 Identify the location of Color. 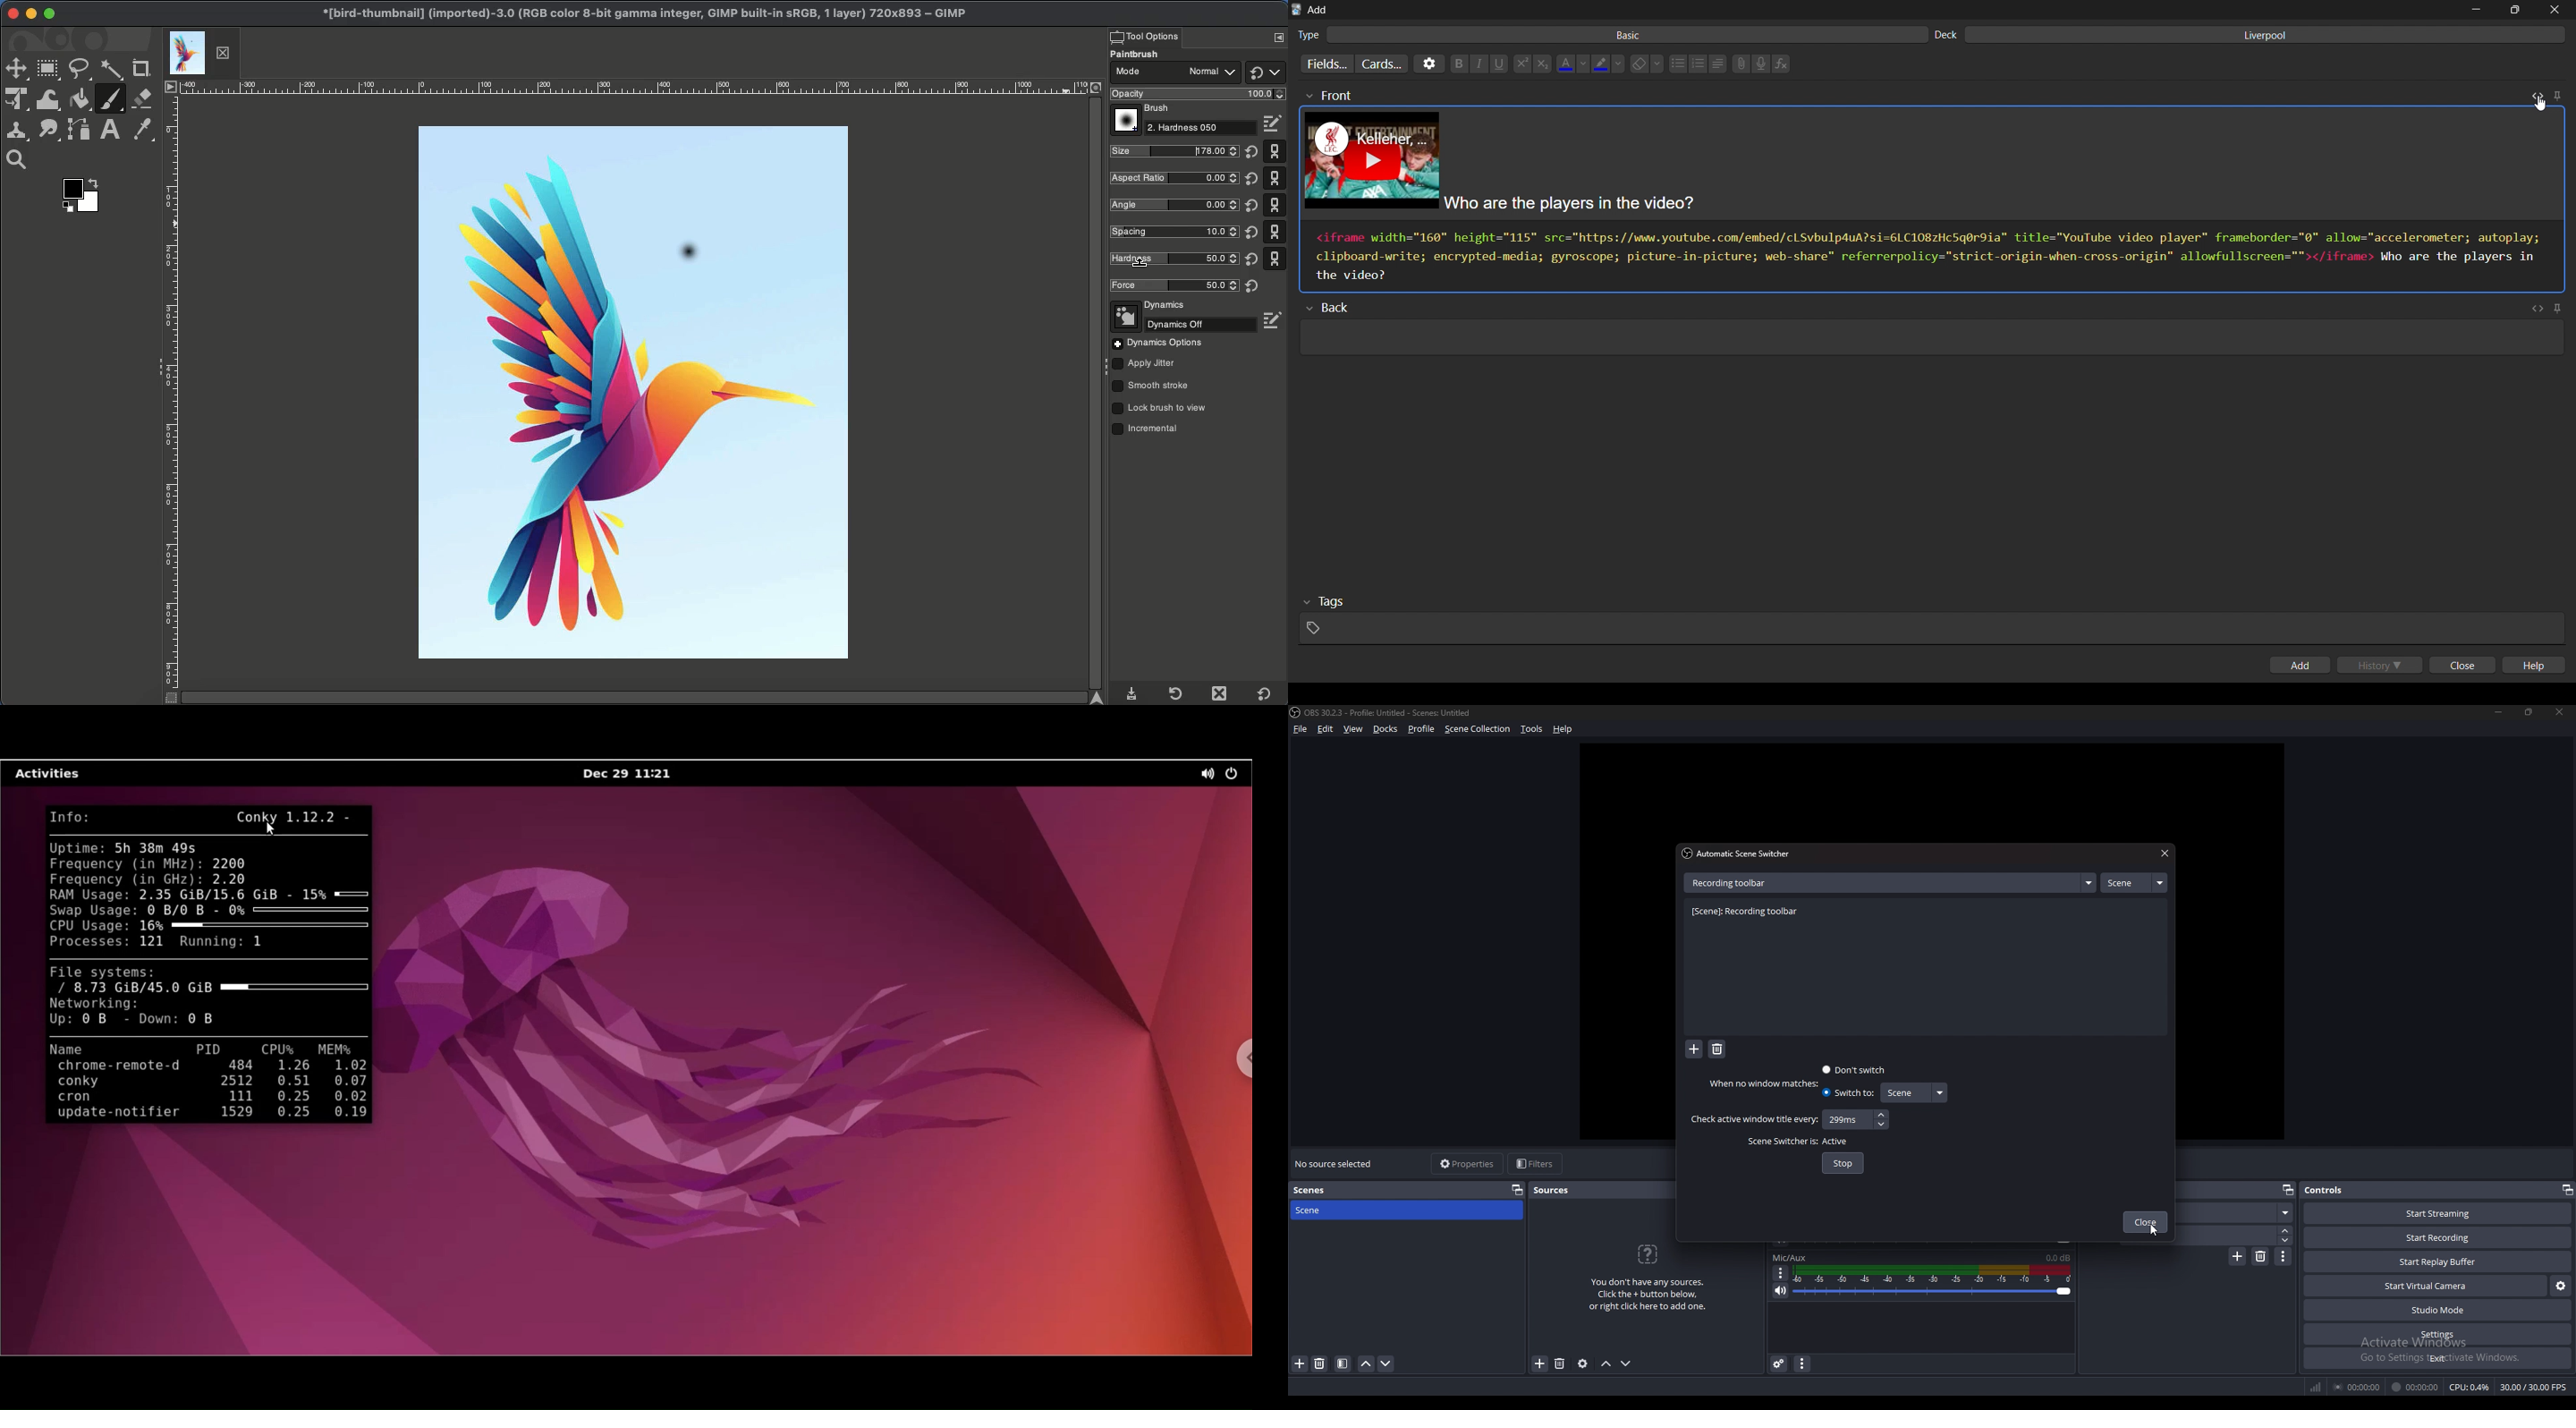
(85, 195).